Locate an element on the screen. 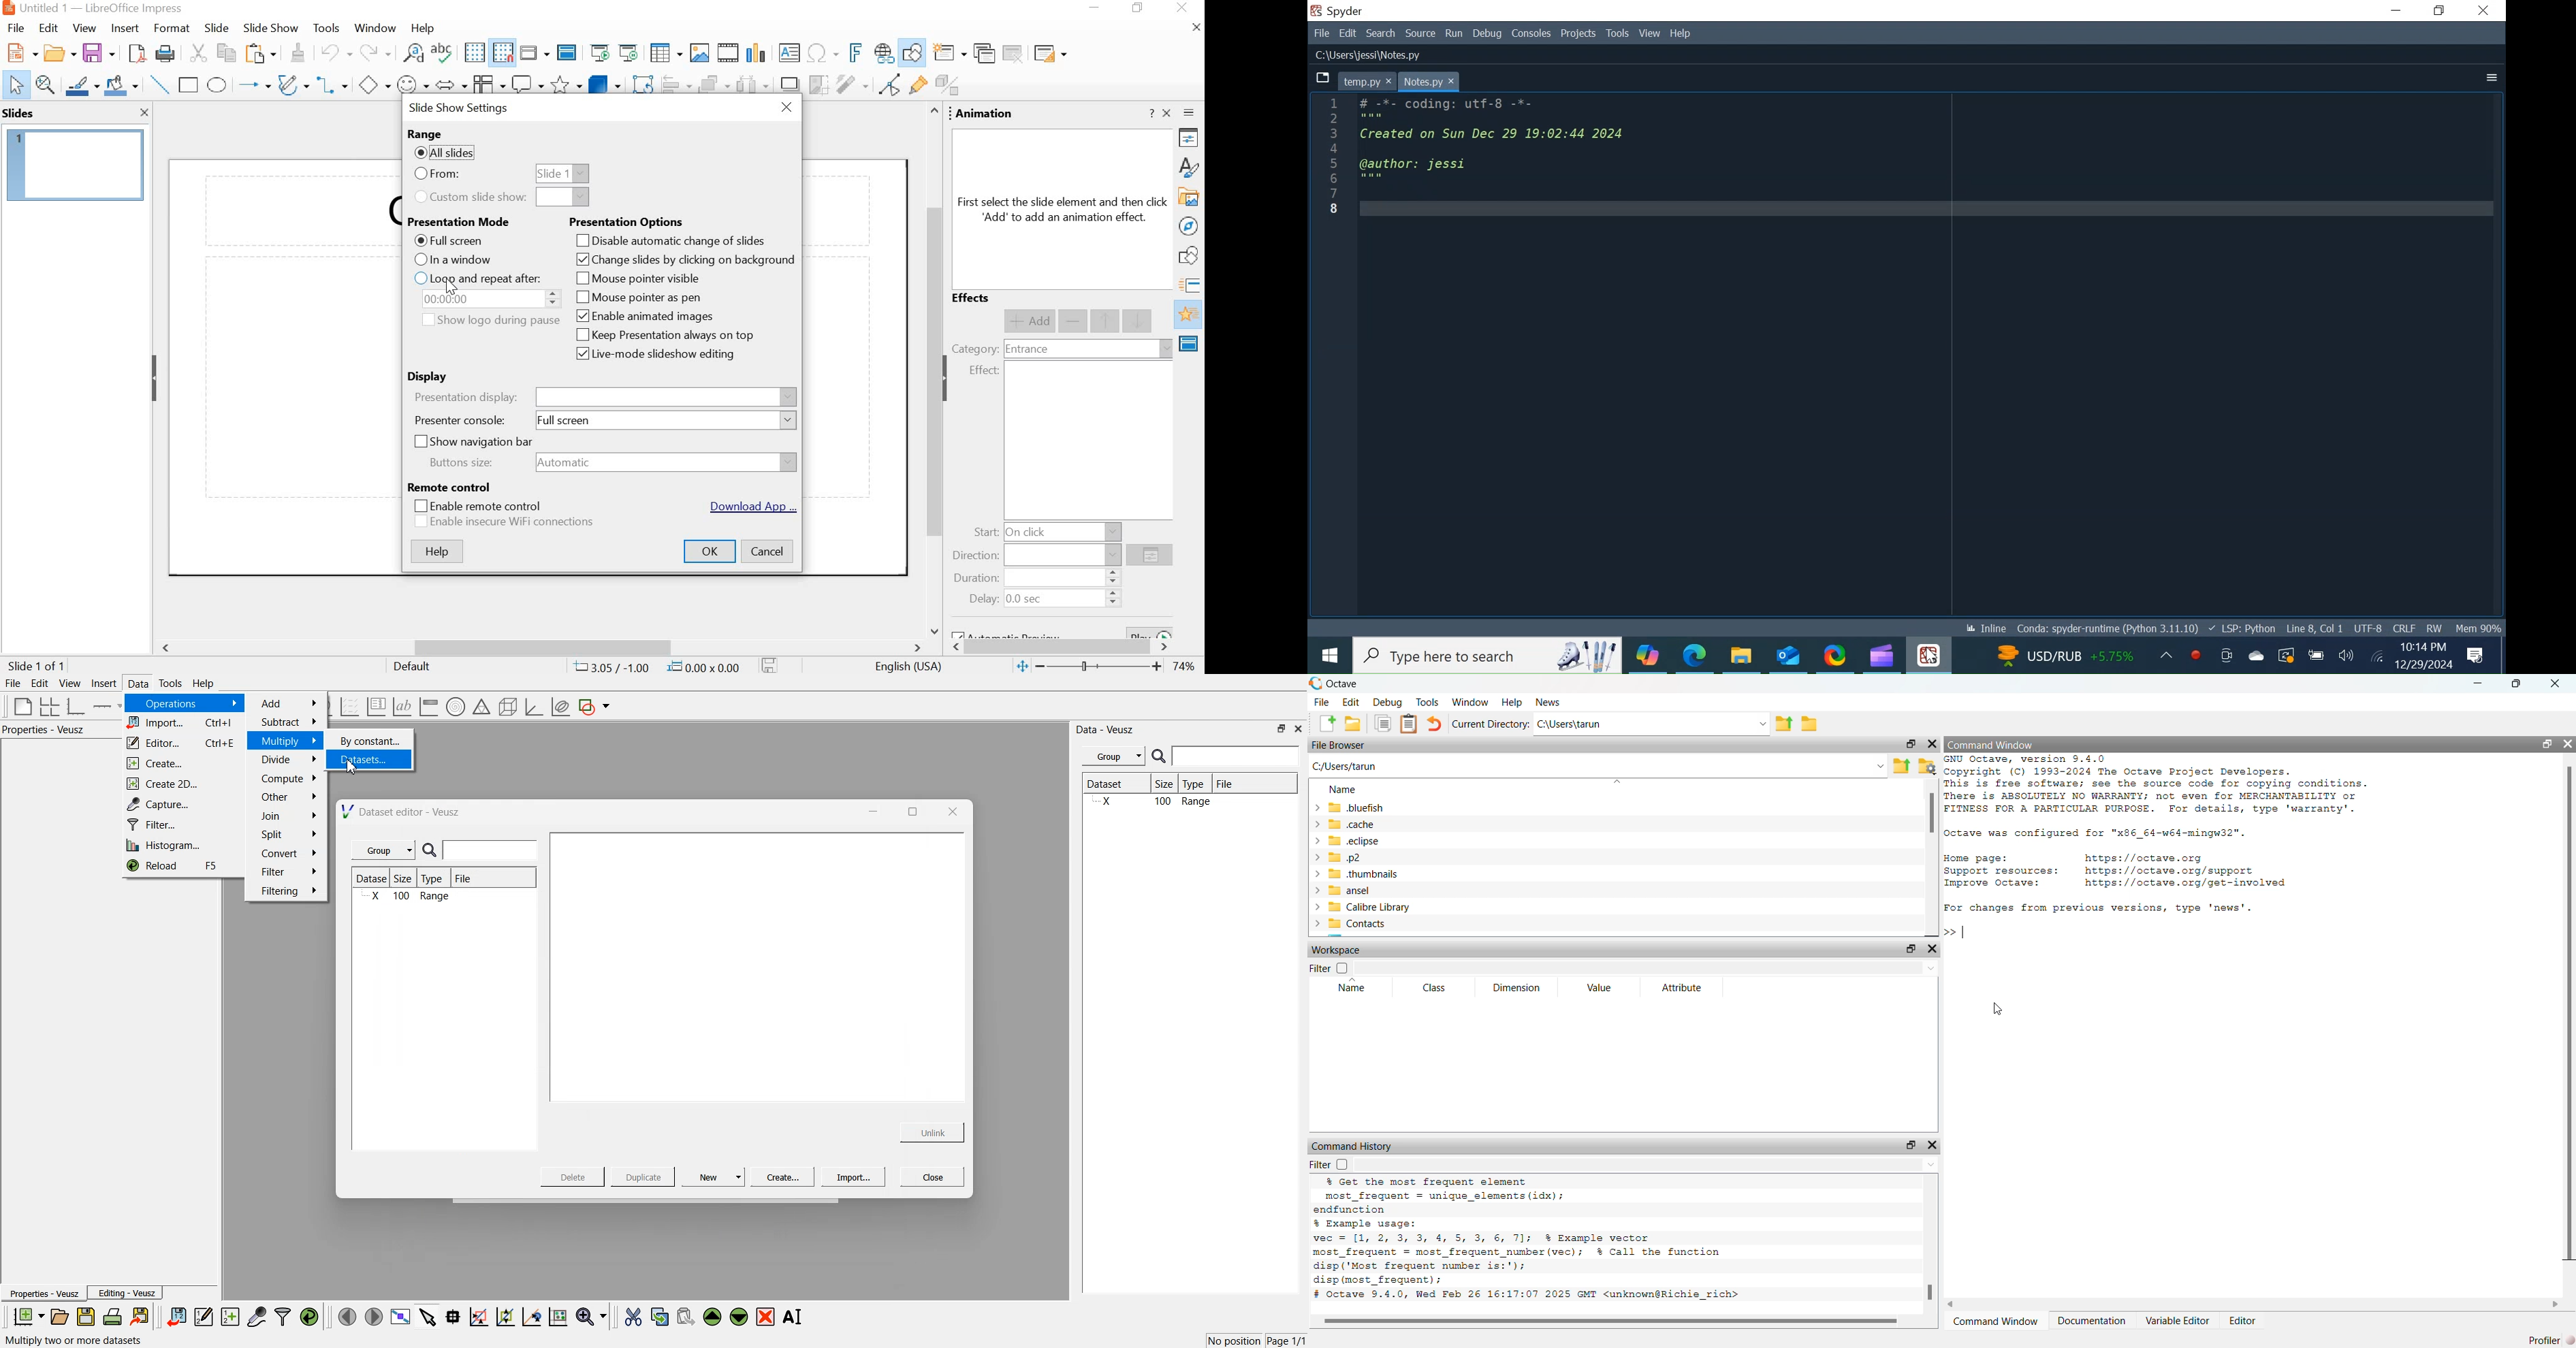  View is located at coordinates (1649, 31).